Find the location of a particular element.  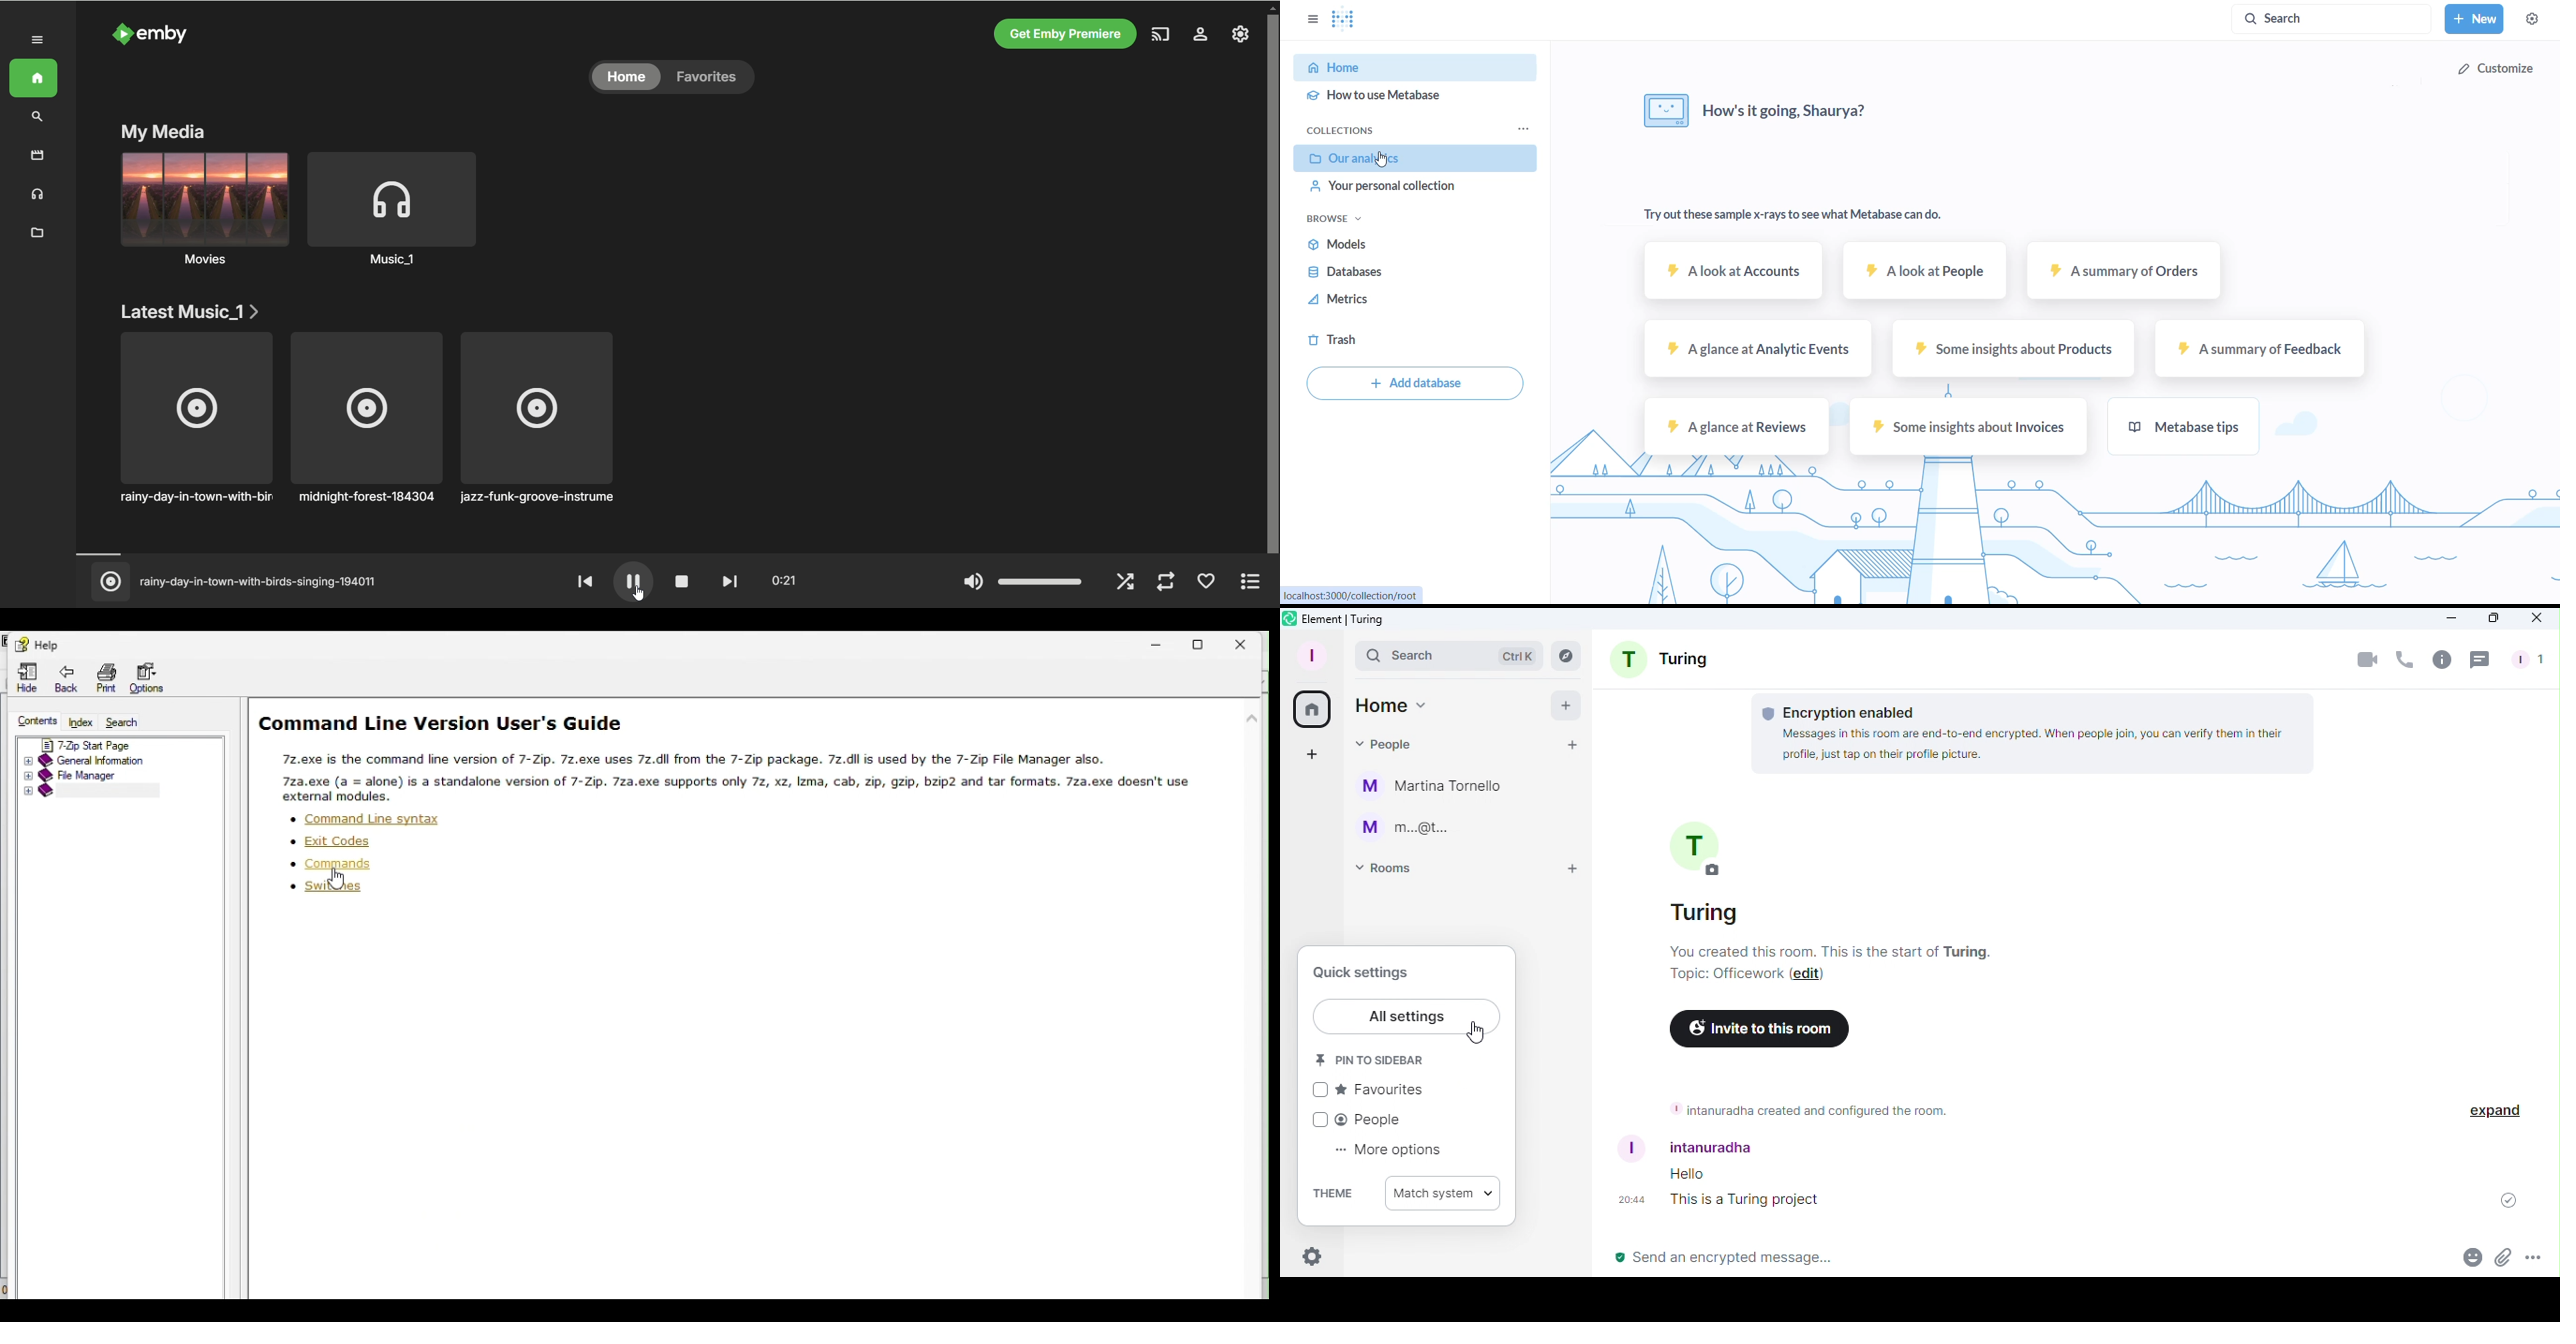

Start chat is located at coordinates (1573, 744).